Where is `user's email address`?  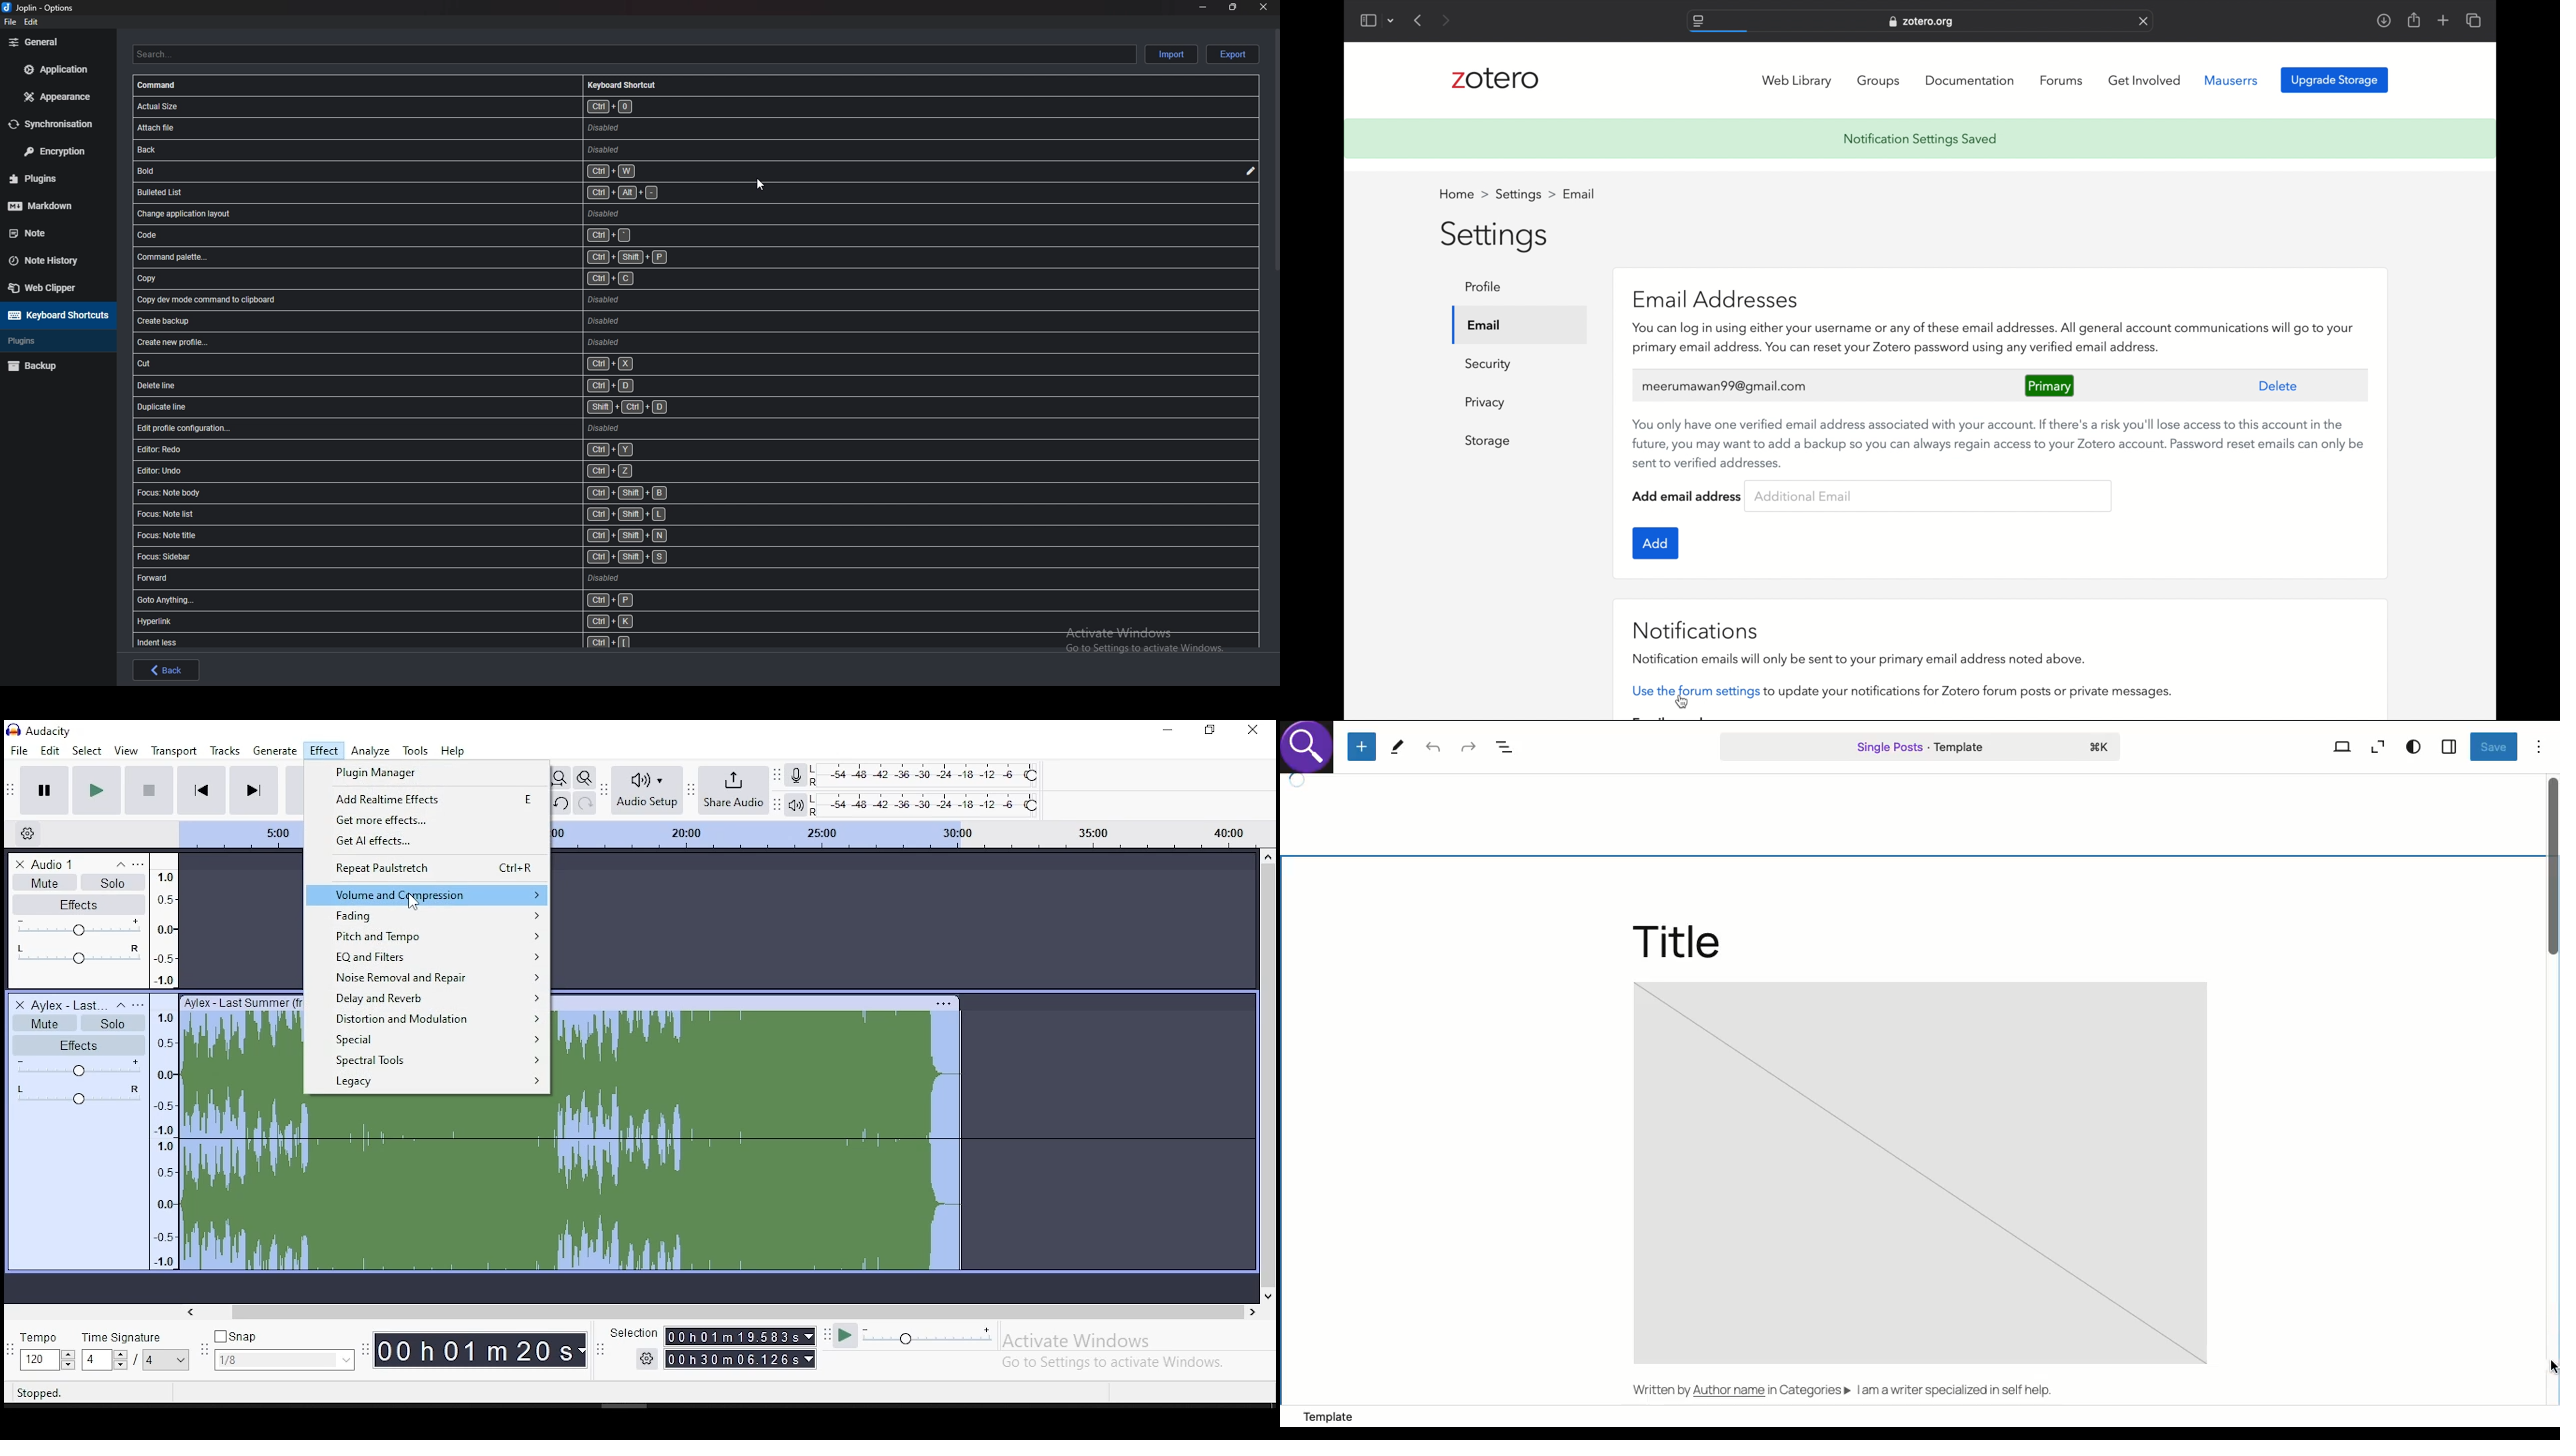 user's email address is located at coordinates (1724, 386).